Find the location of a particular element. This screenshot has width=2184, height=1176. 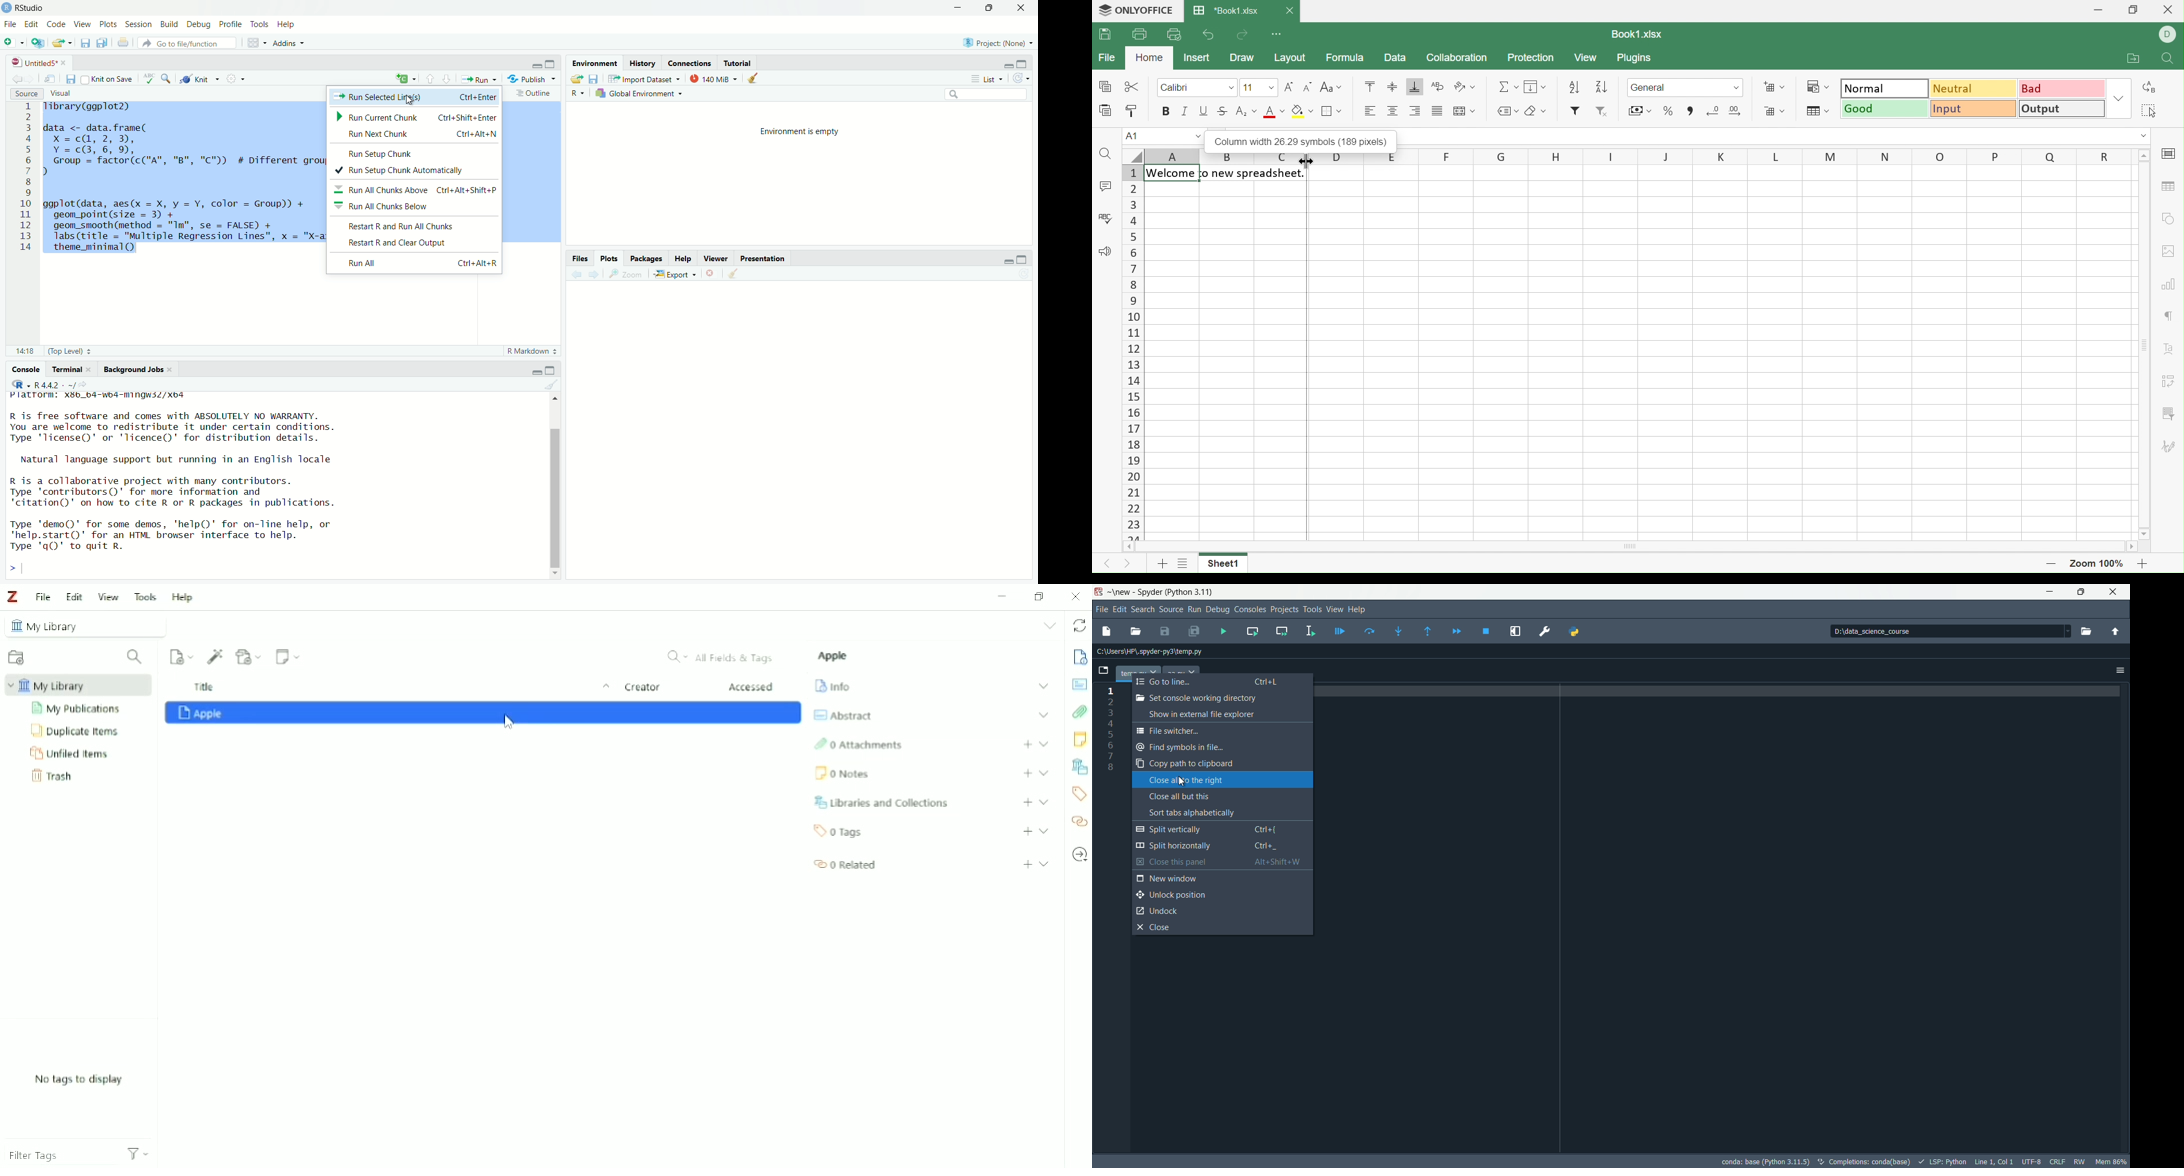

Customize Quick Access Toolbar is located at coordinates (1278, 35).